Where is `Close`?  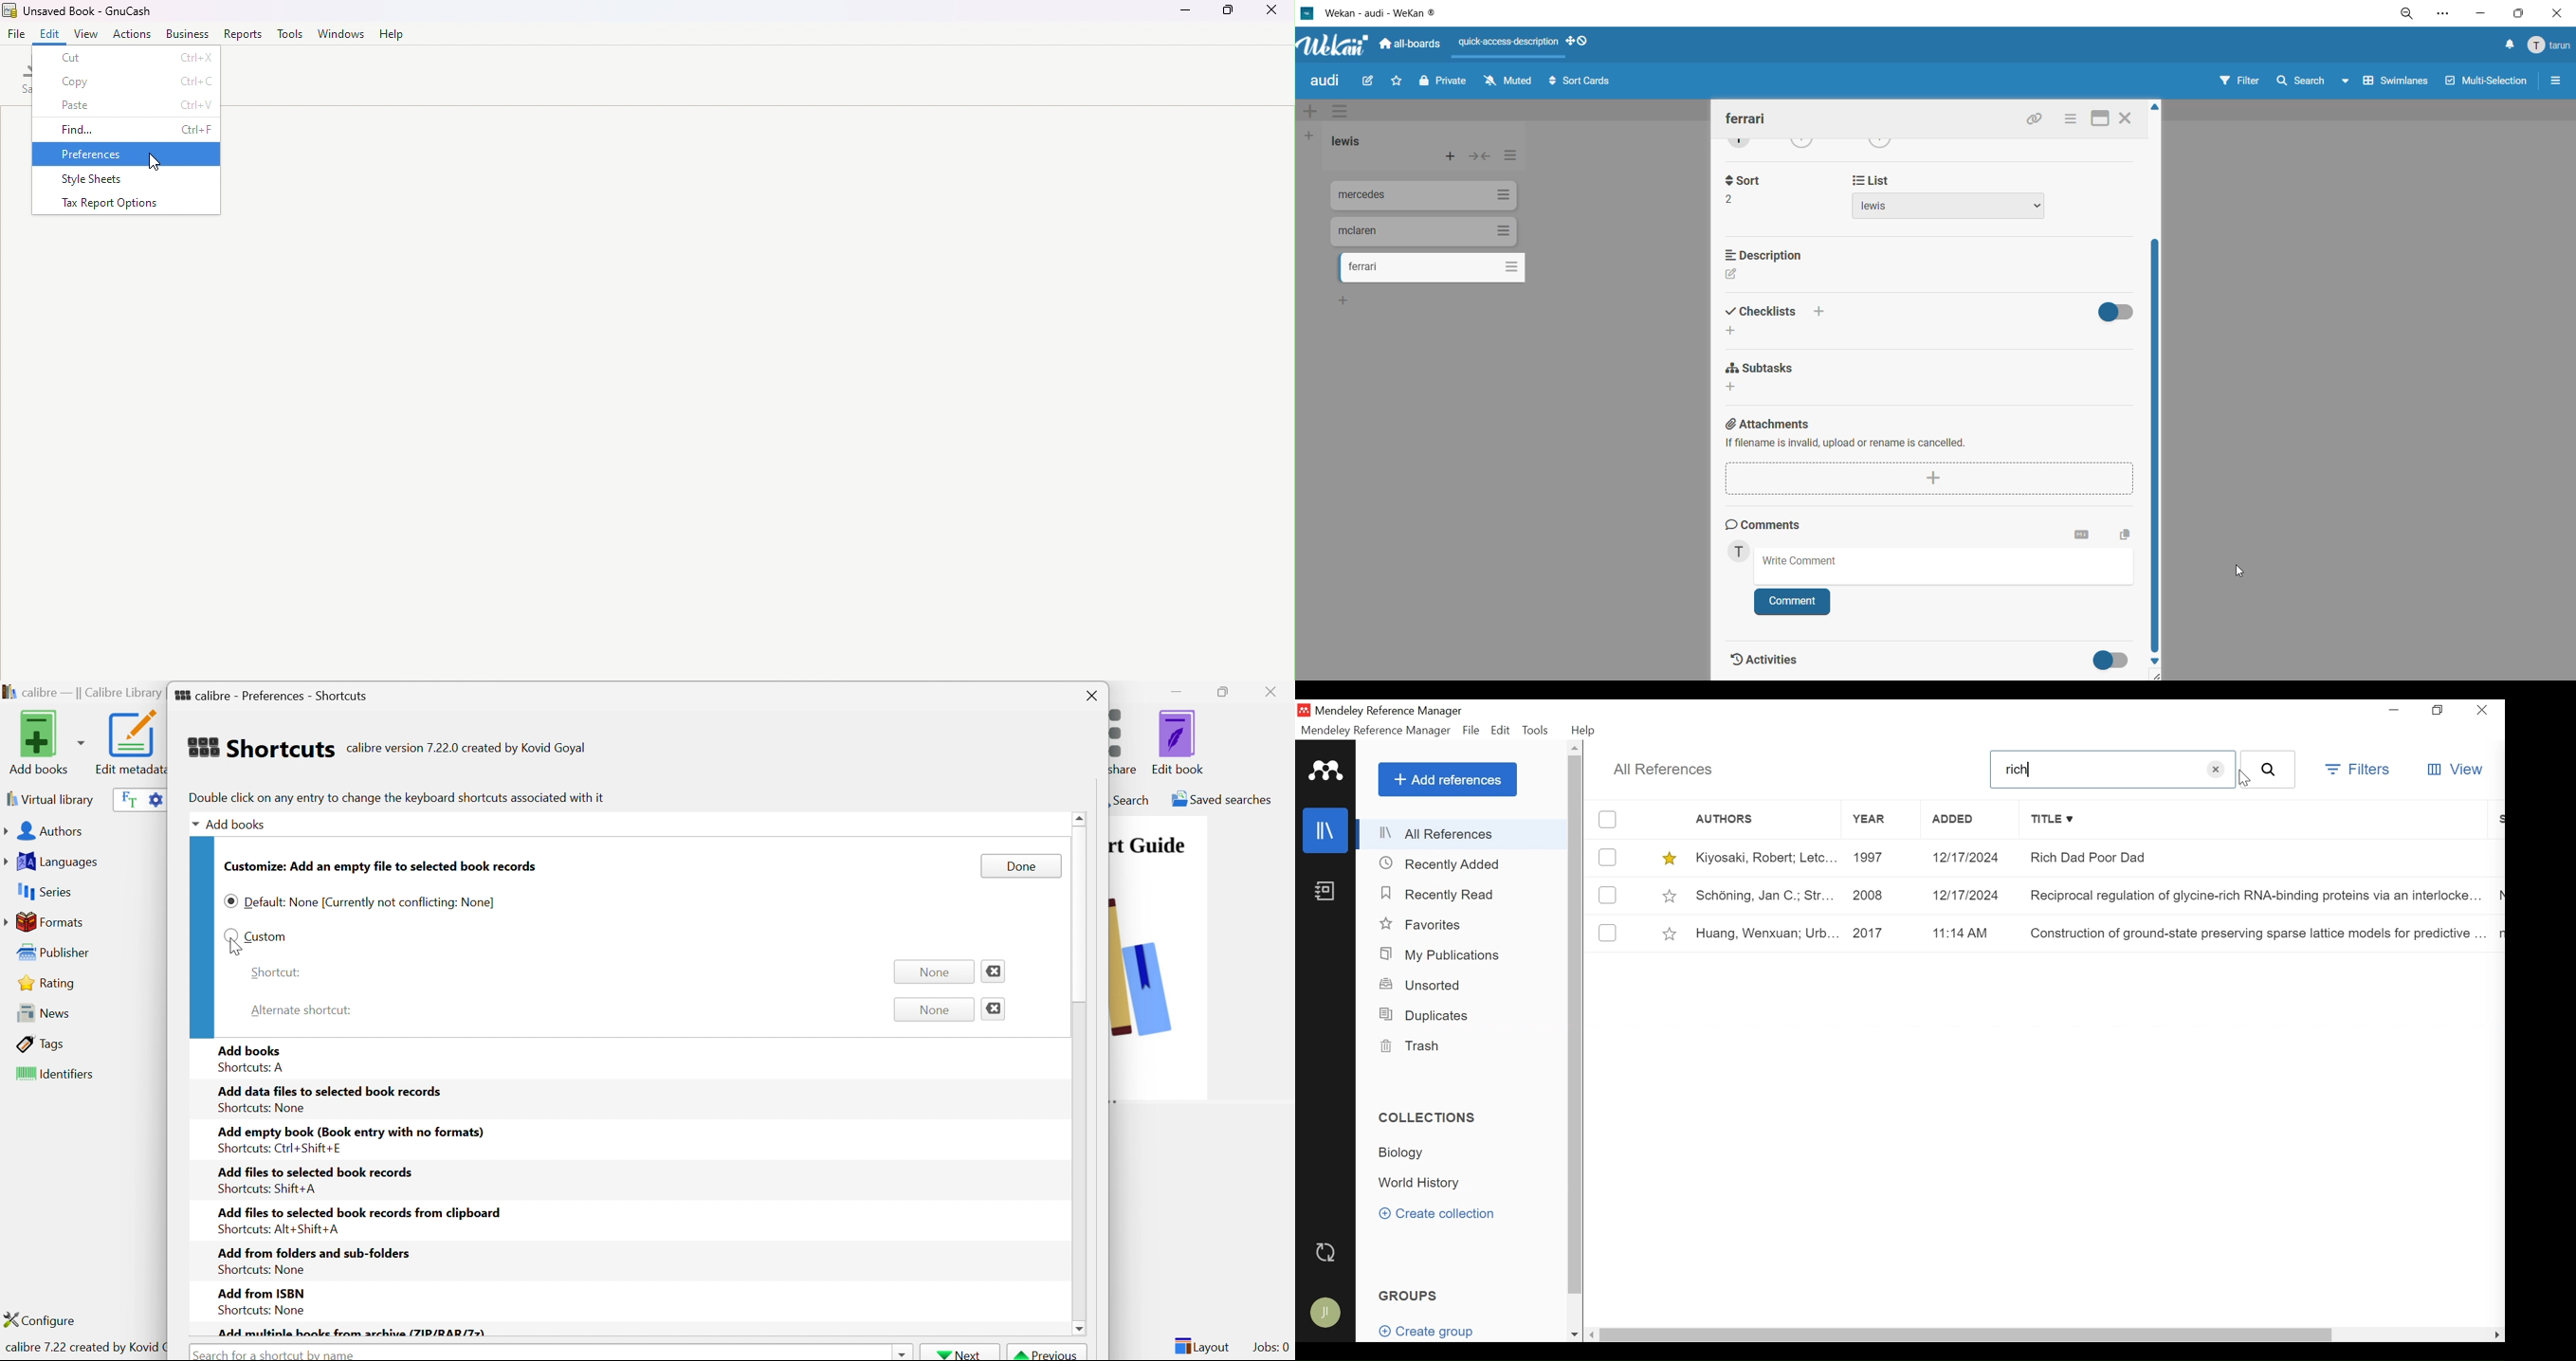
Close is located at coordinates (1092, 697).